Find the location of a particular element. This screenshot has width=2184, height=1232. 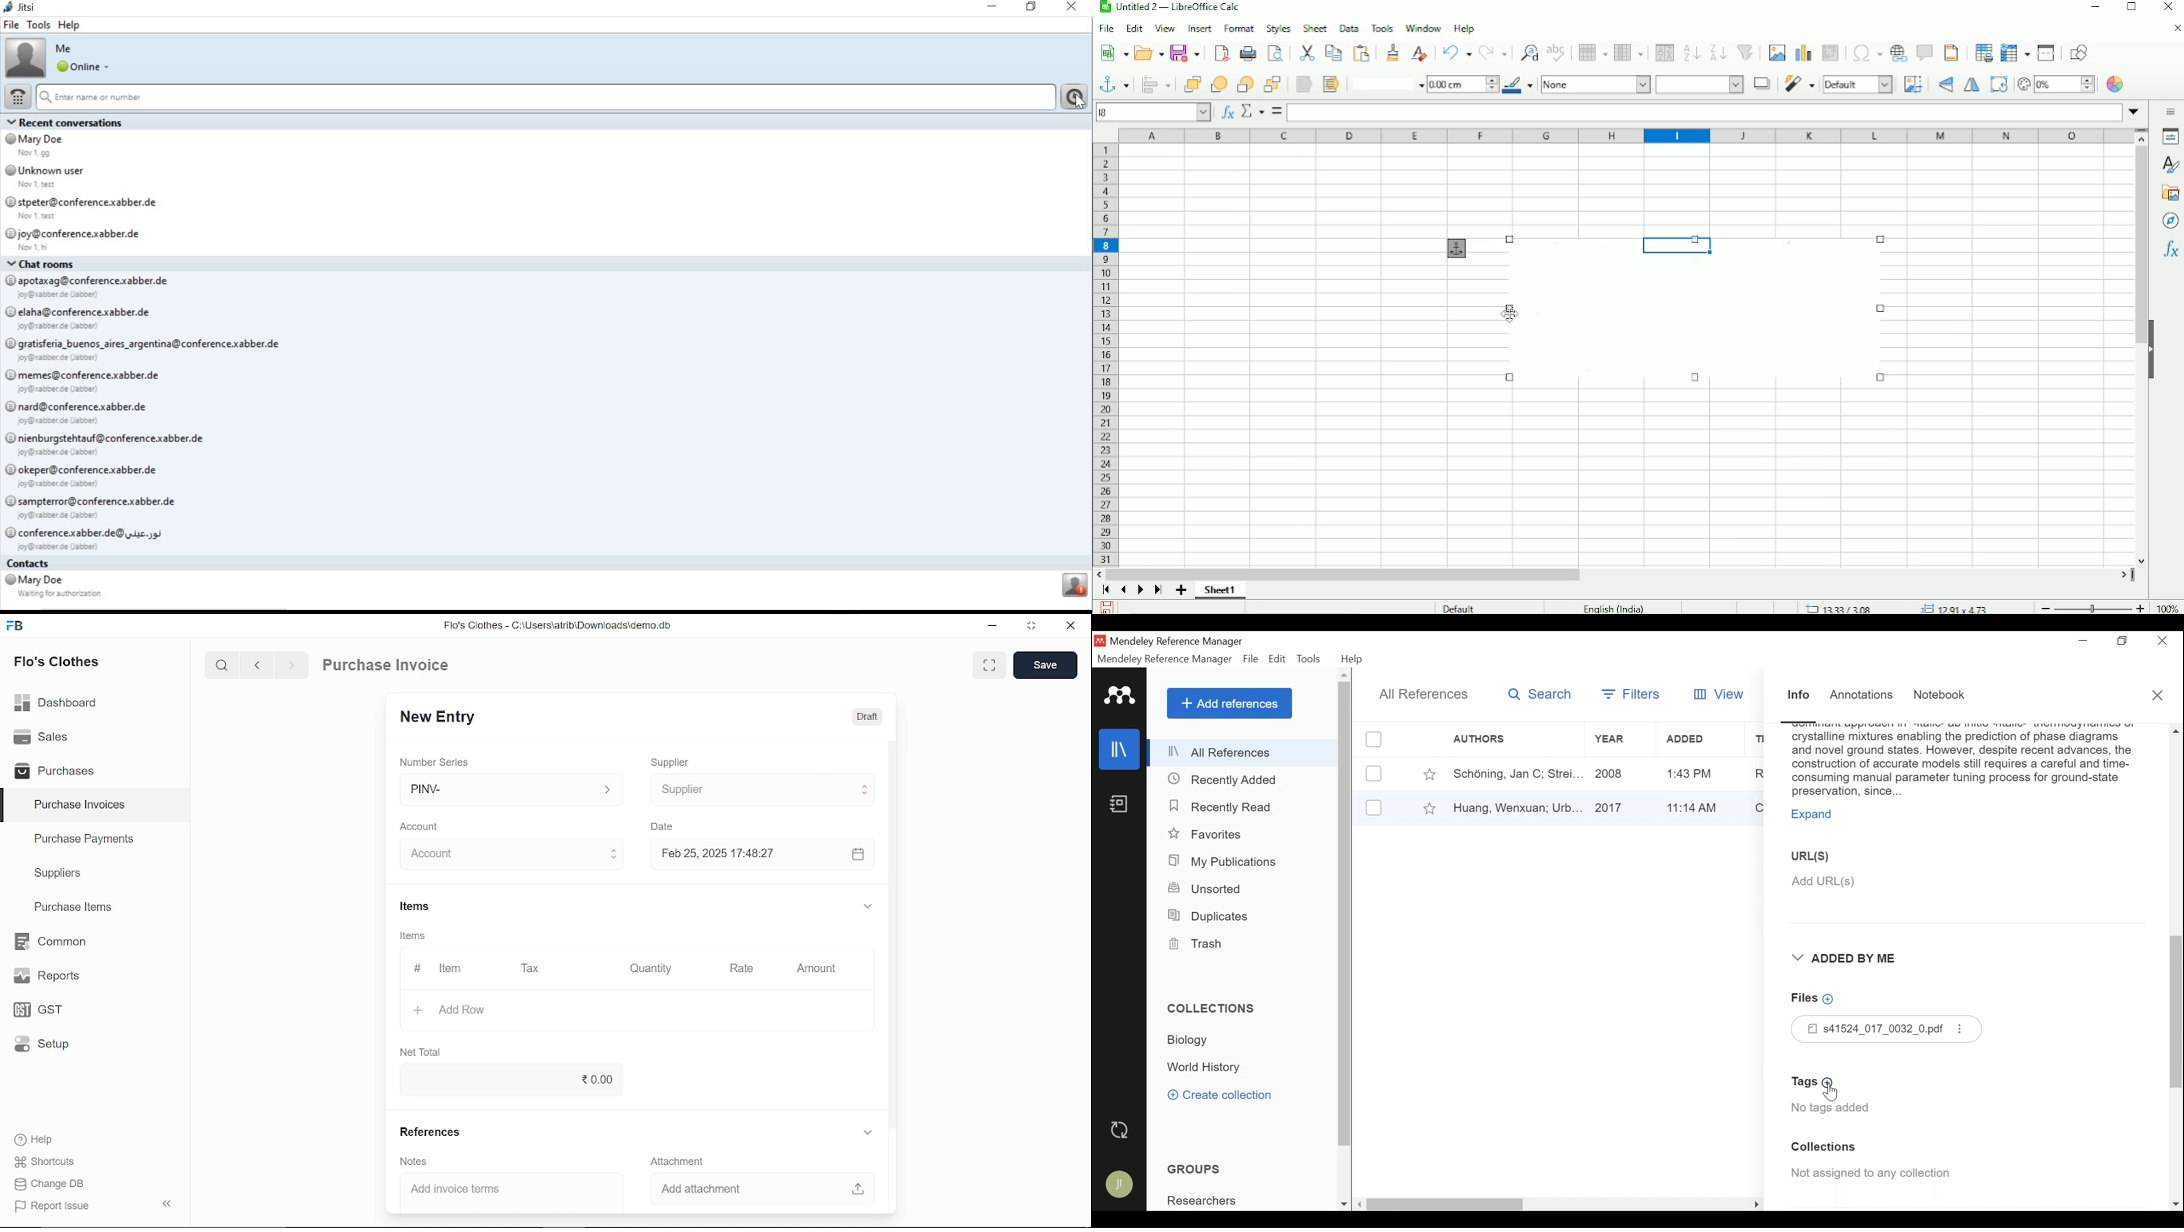

expand is located at coordinates (866, 904).